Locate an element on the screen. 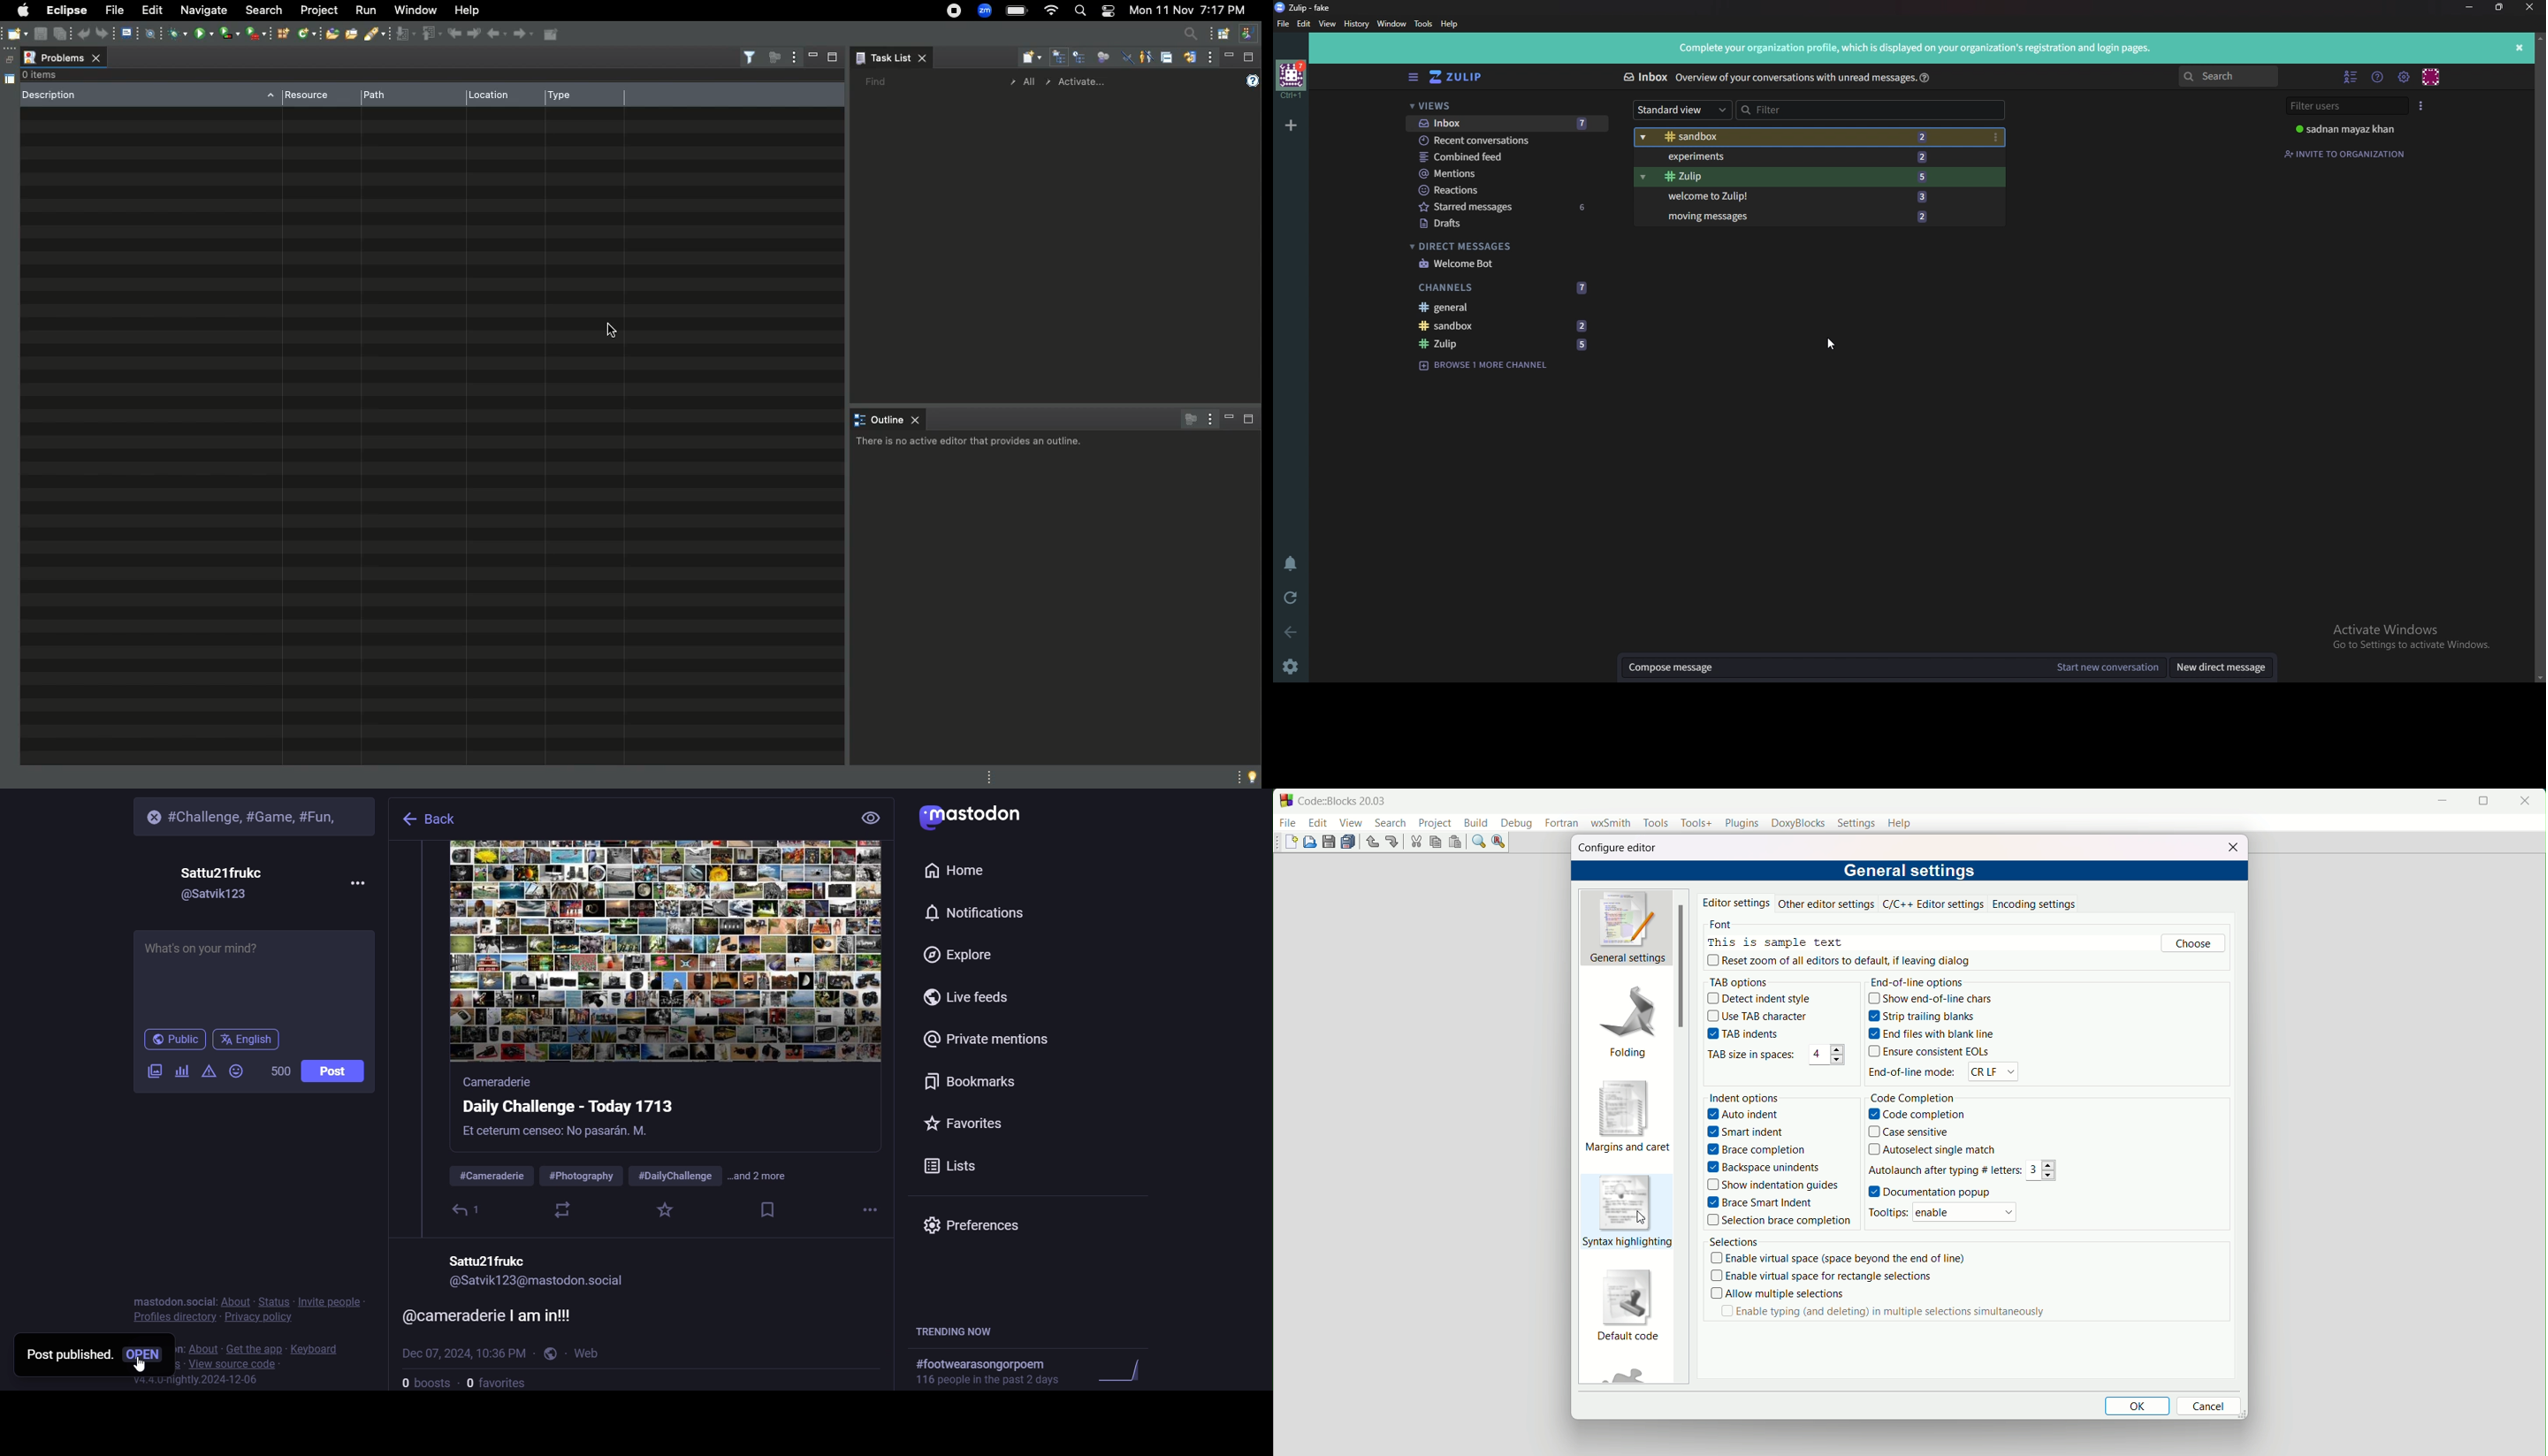  live feed is located at coordinates (971, 998).